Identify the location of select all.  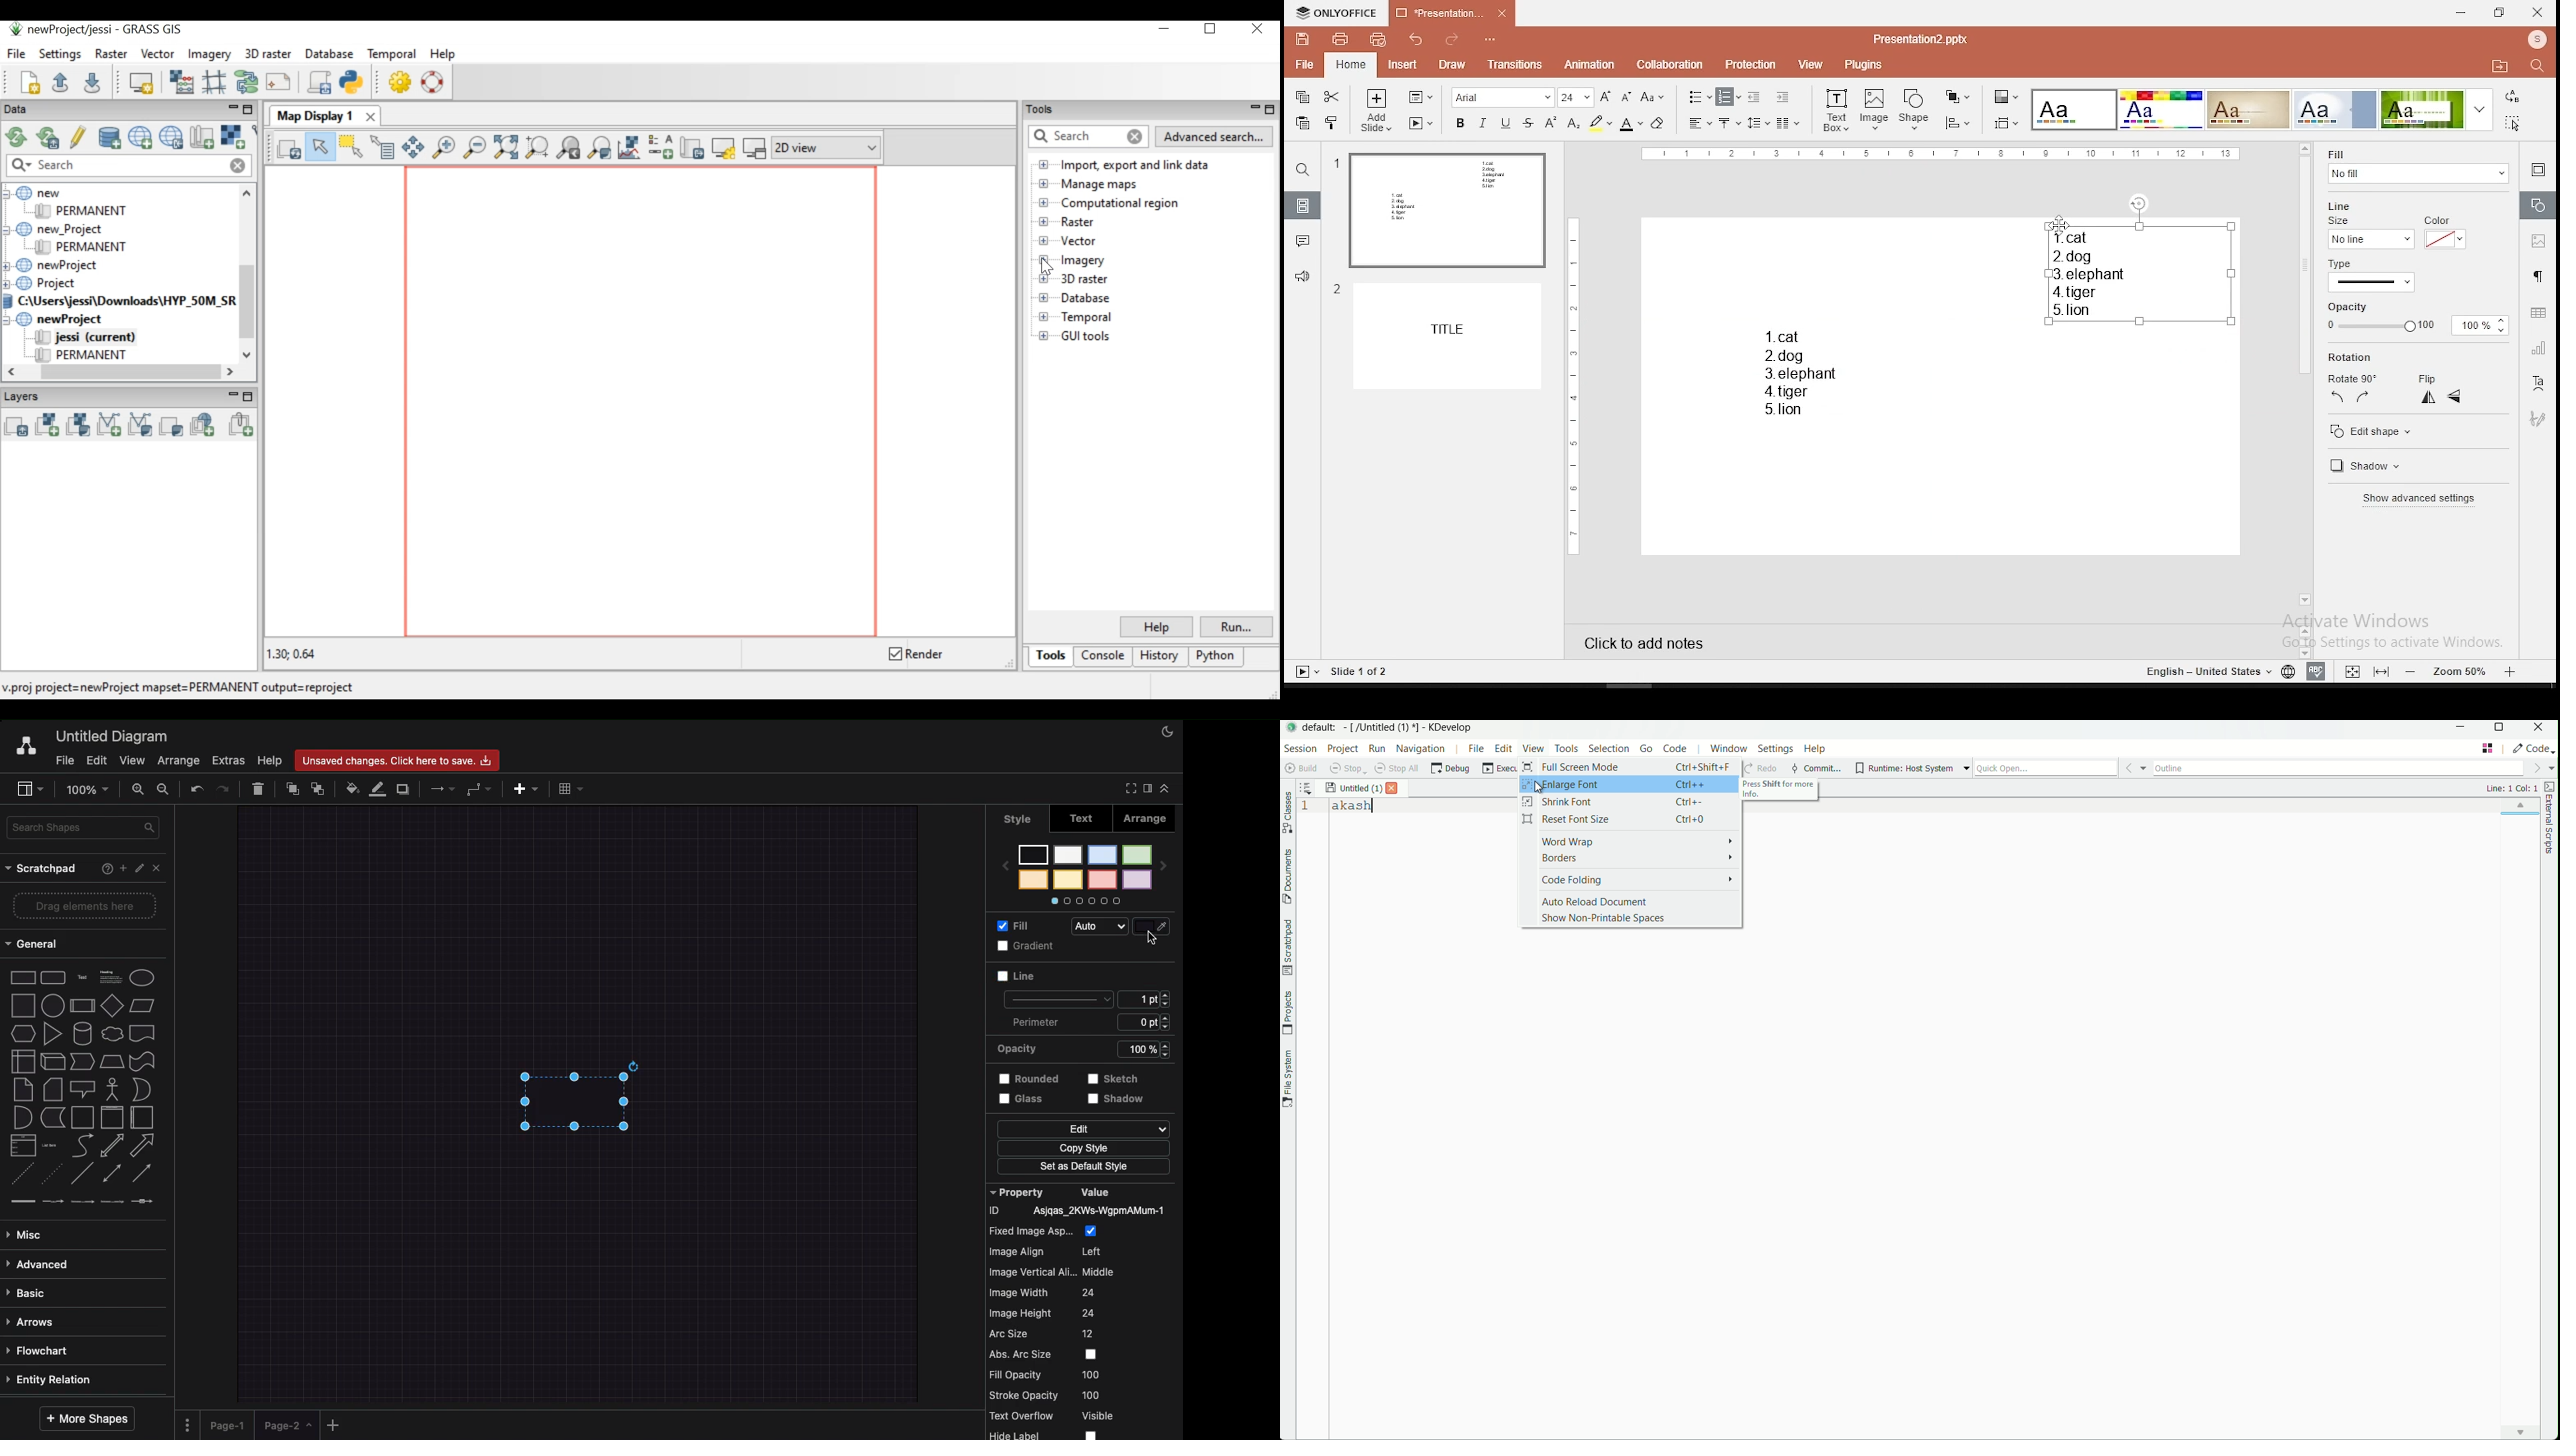
(2516, 125).